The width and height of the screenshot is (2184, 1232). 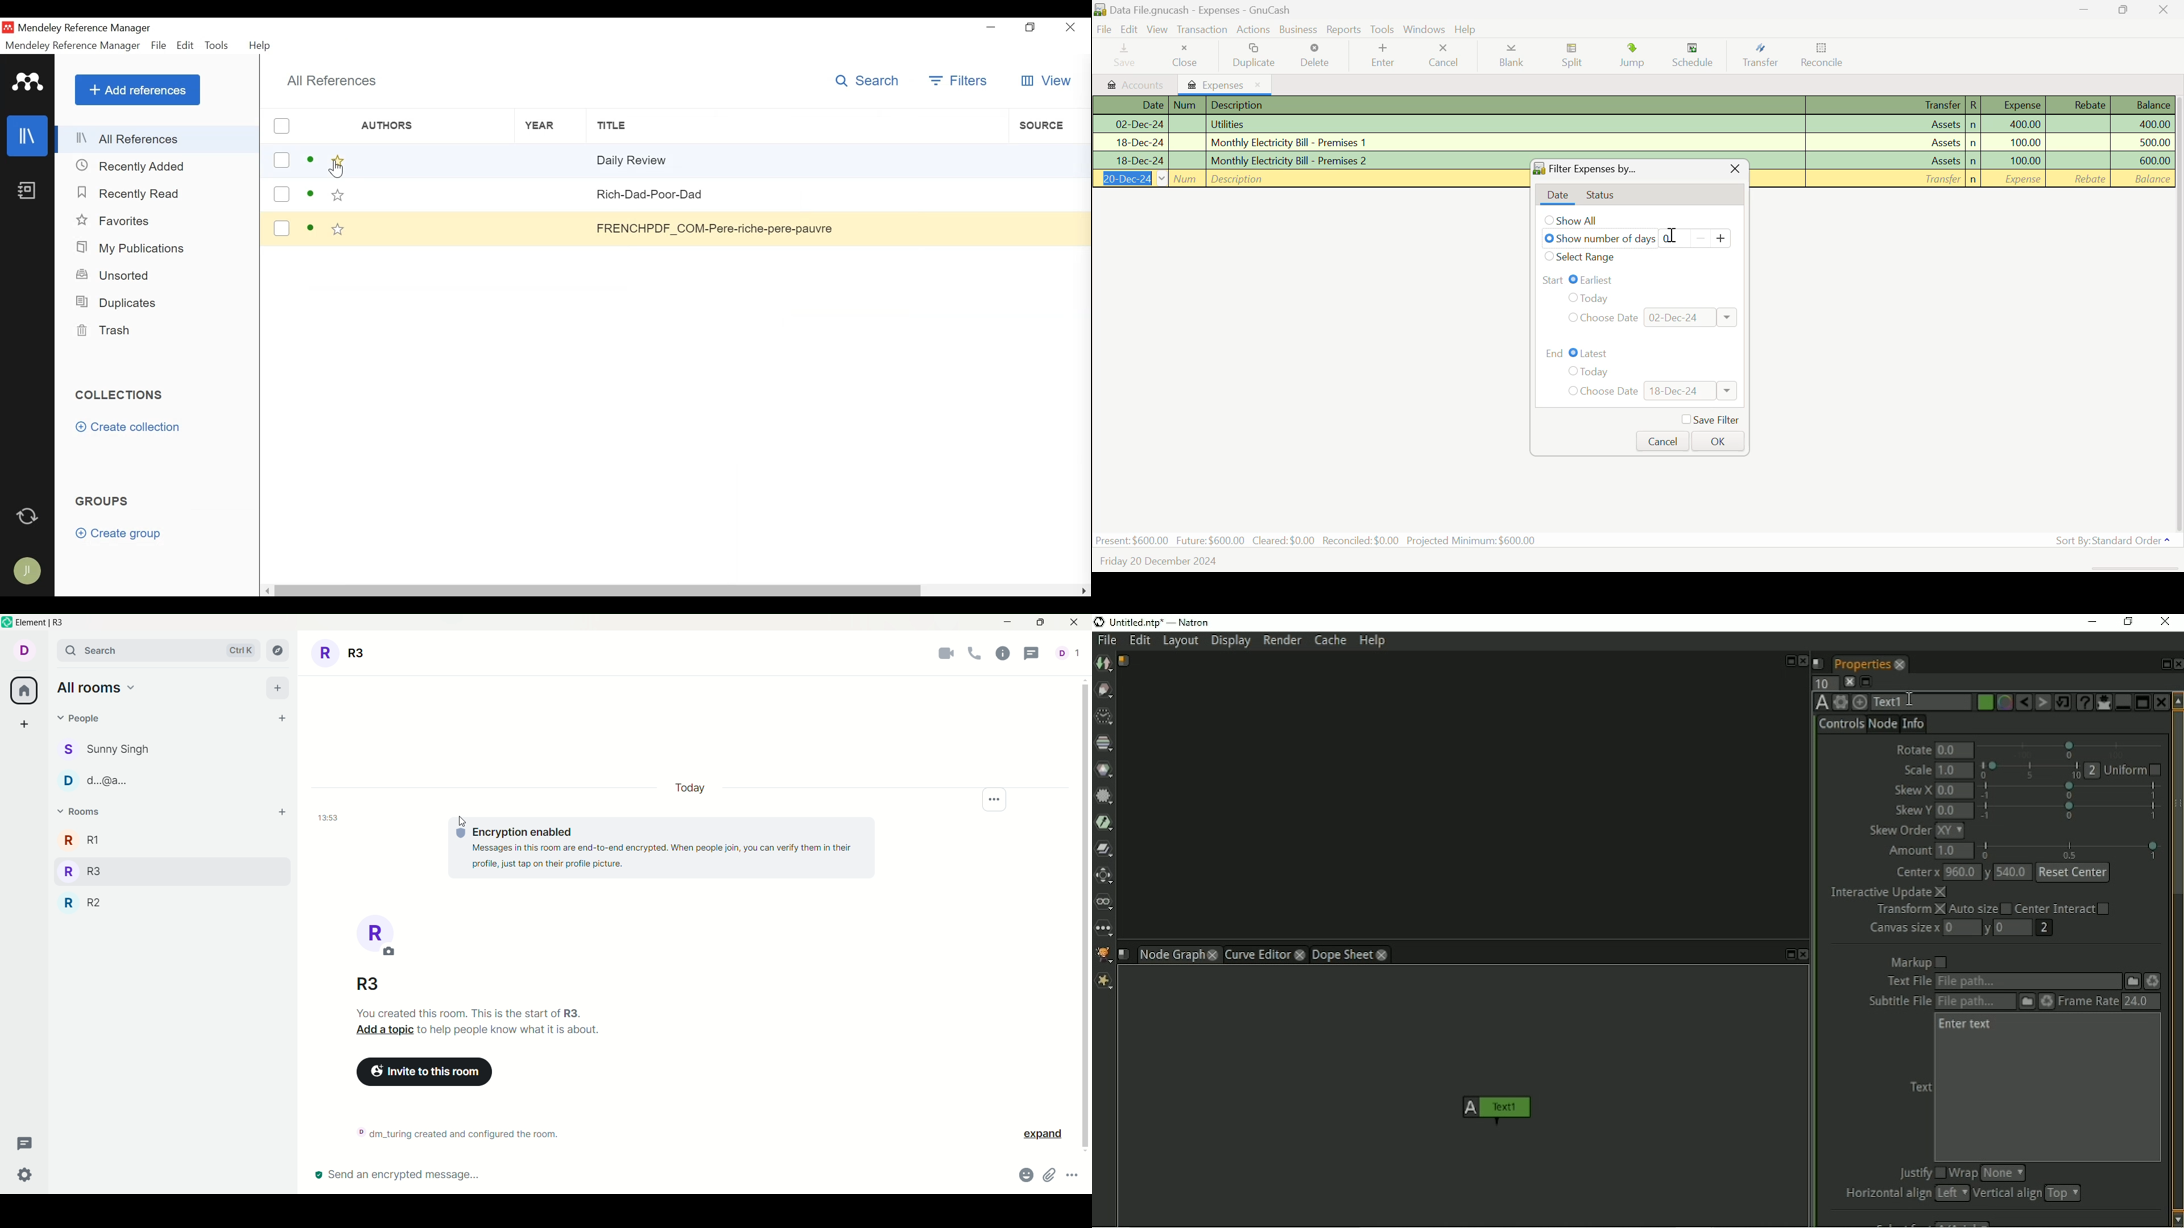 What do you see at coordinates (387, 985) in the screenshot?
I see `R3` at bounding box center [387, 985].